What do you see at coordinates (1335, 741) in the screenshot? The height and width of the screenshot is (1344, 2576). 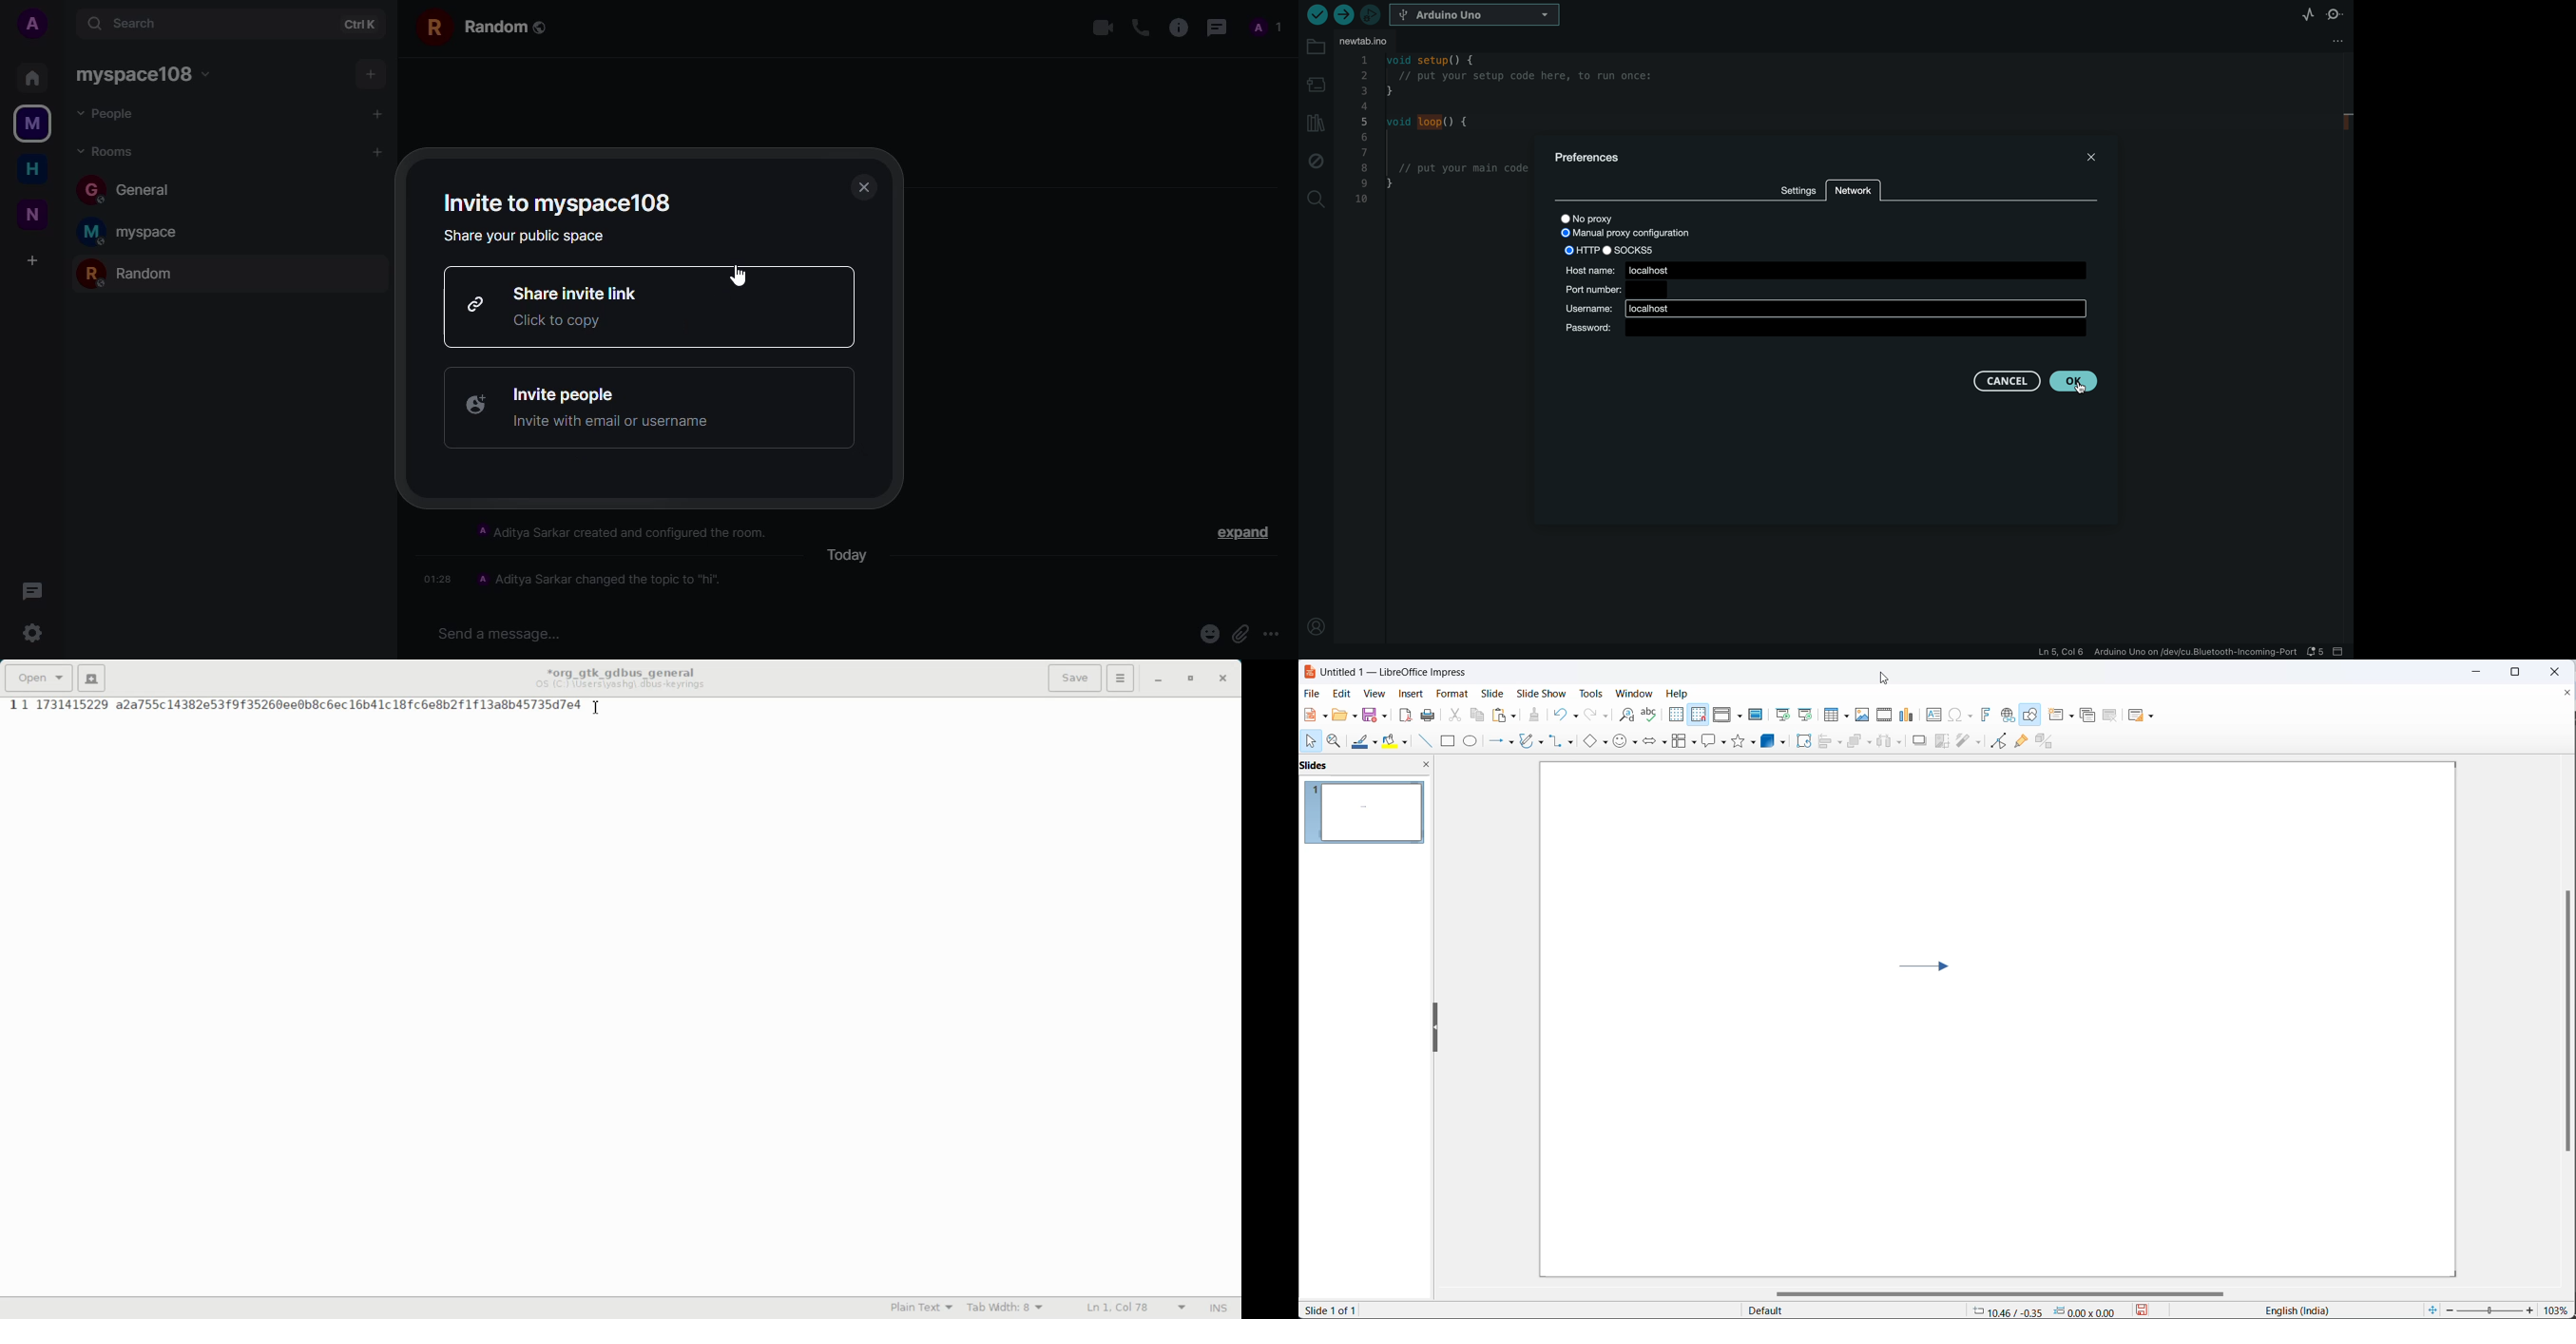 I see `zoom and pan` at bounding box center [1335, 741].